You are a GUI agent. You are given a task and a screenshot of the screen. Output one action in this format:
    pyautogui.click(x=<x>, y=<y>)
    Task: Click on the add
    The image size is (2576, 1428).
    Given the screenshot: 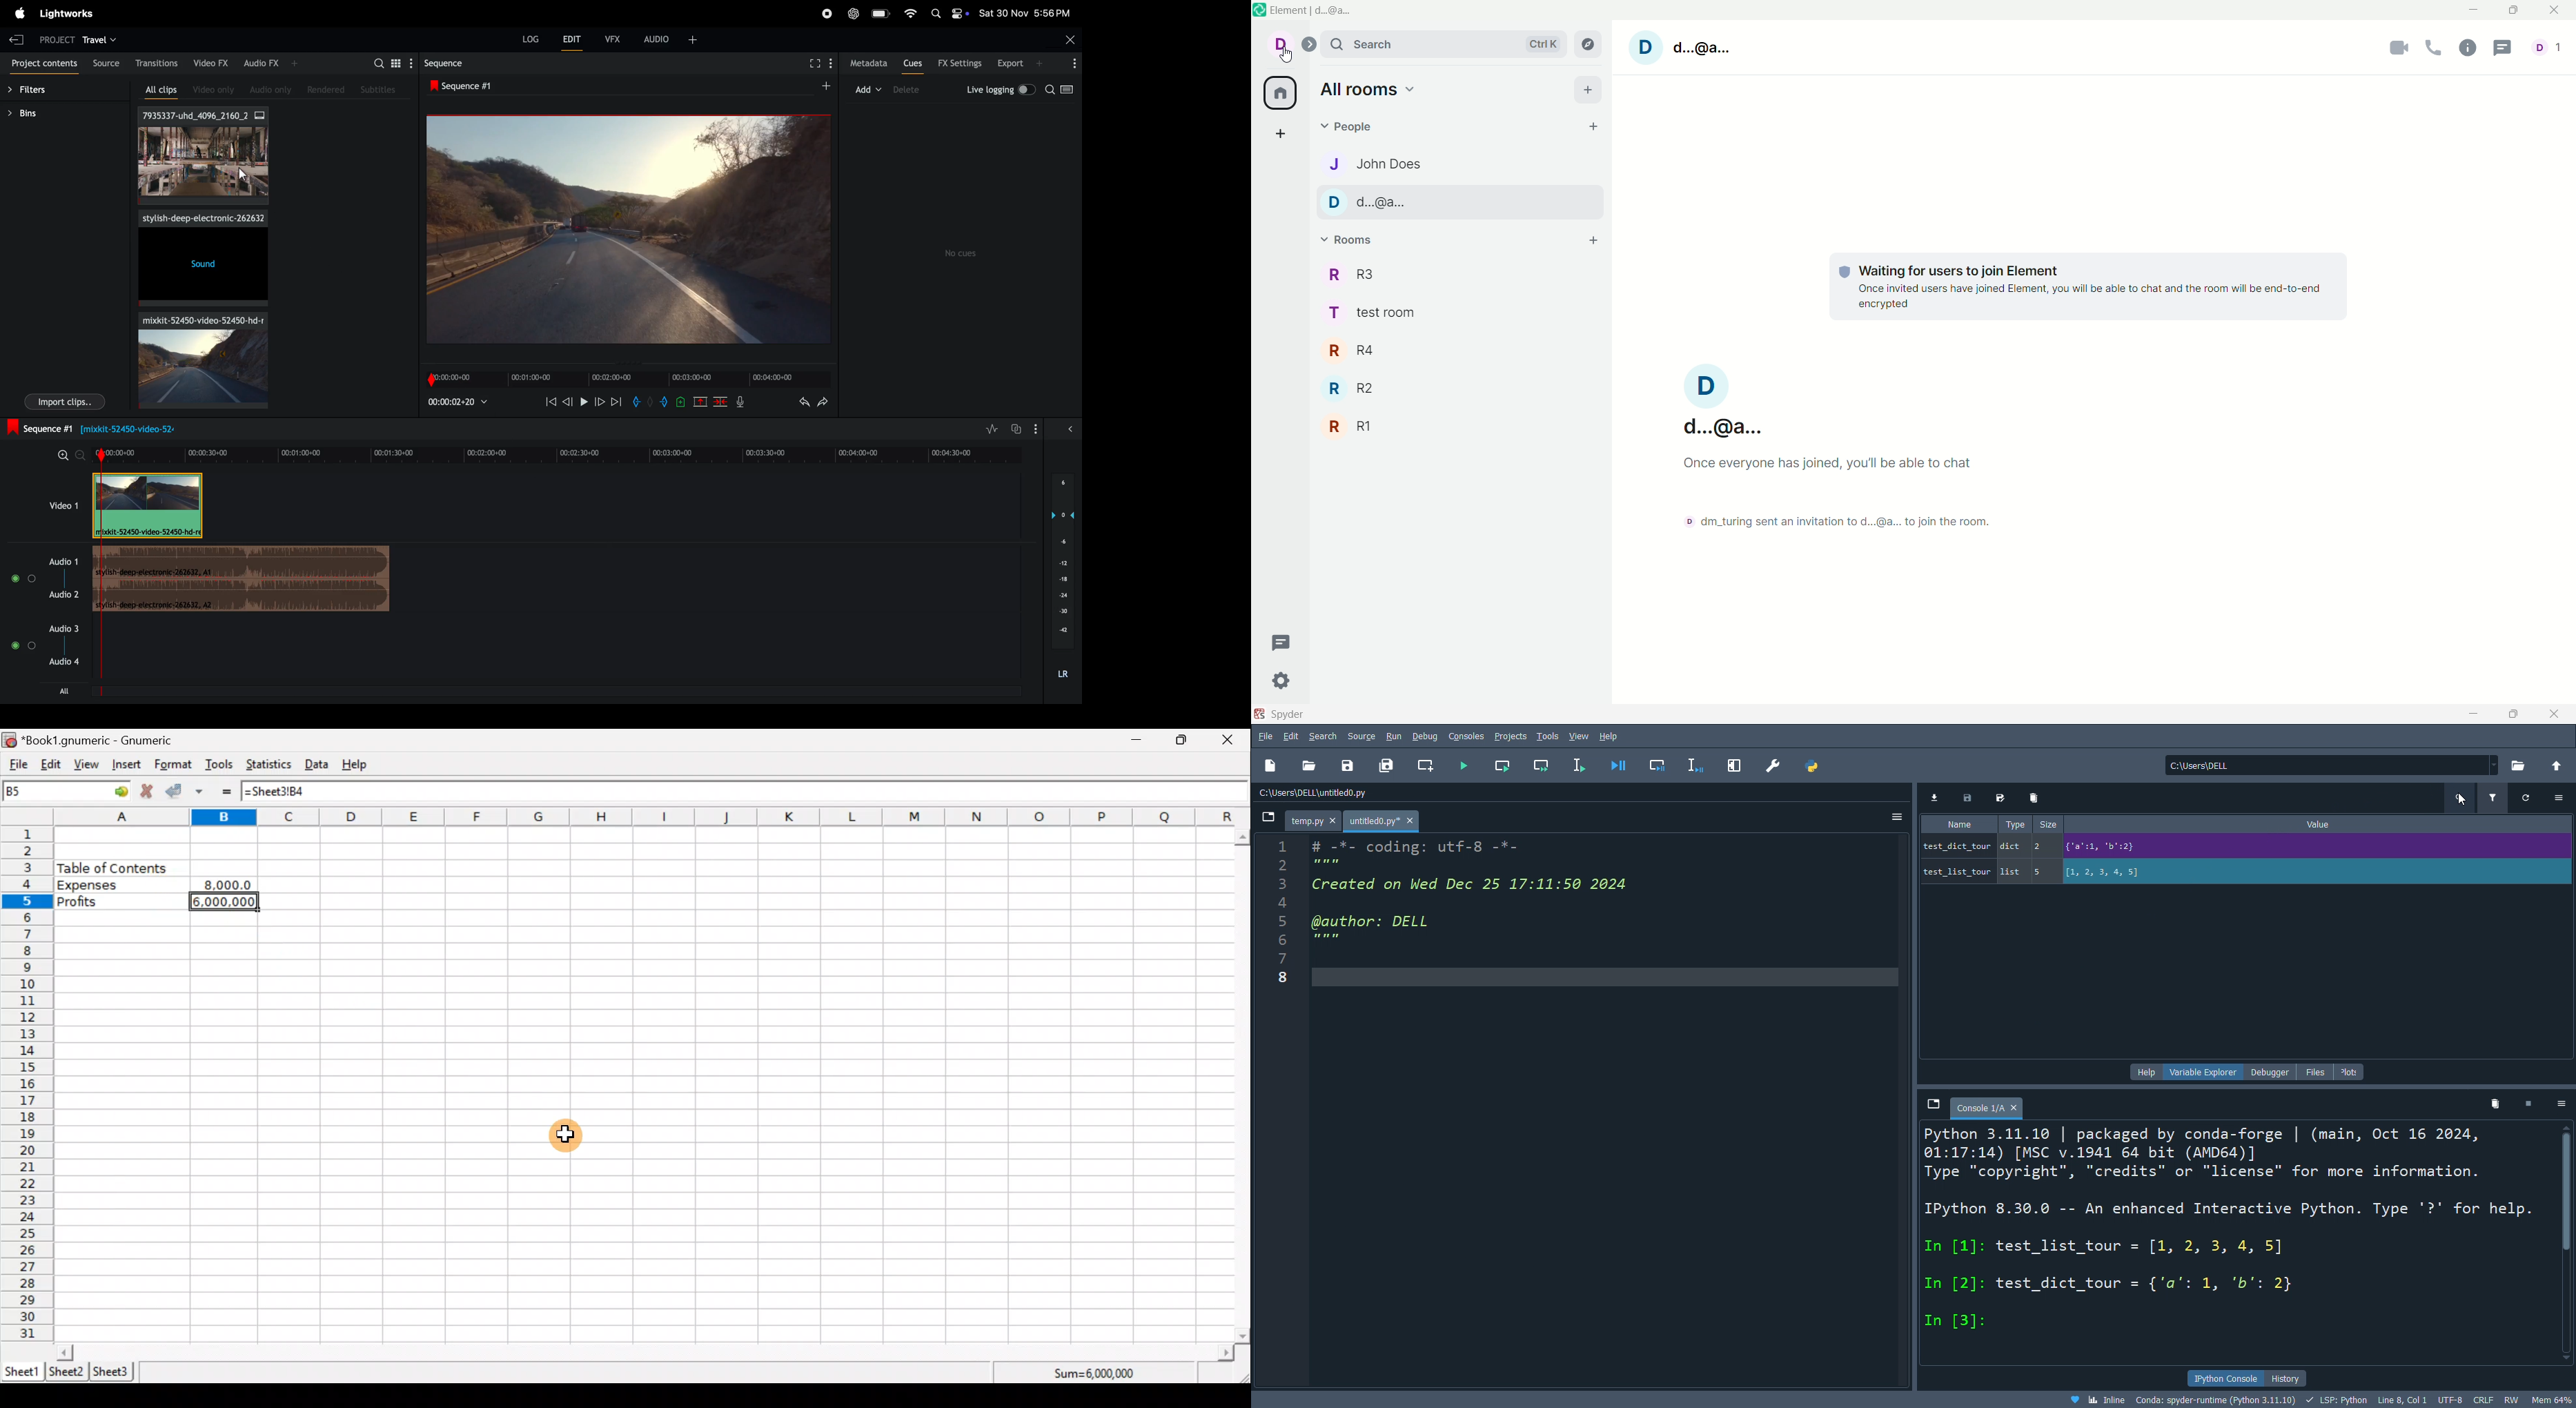 What is the action you would take?
    pyautogui.click(x=1589, y=92)
    